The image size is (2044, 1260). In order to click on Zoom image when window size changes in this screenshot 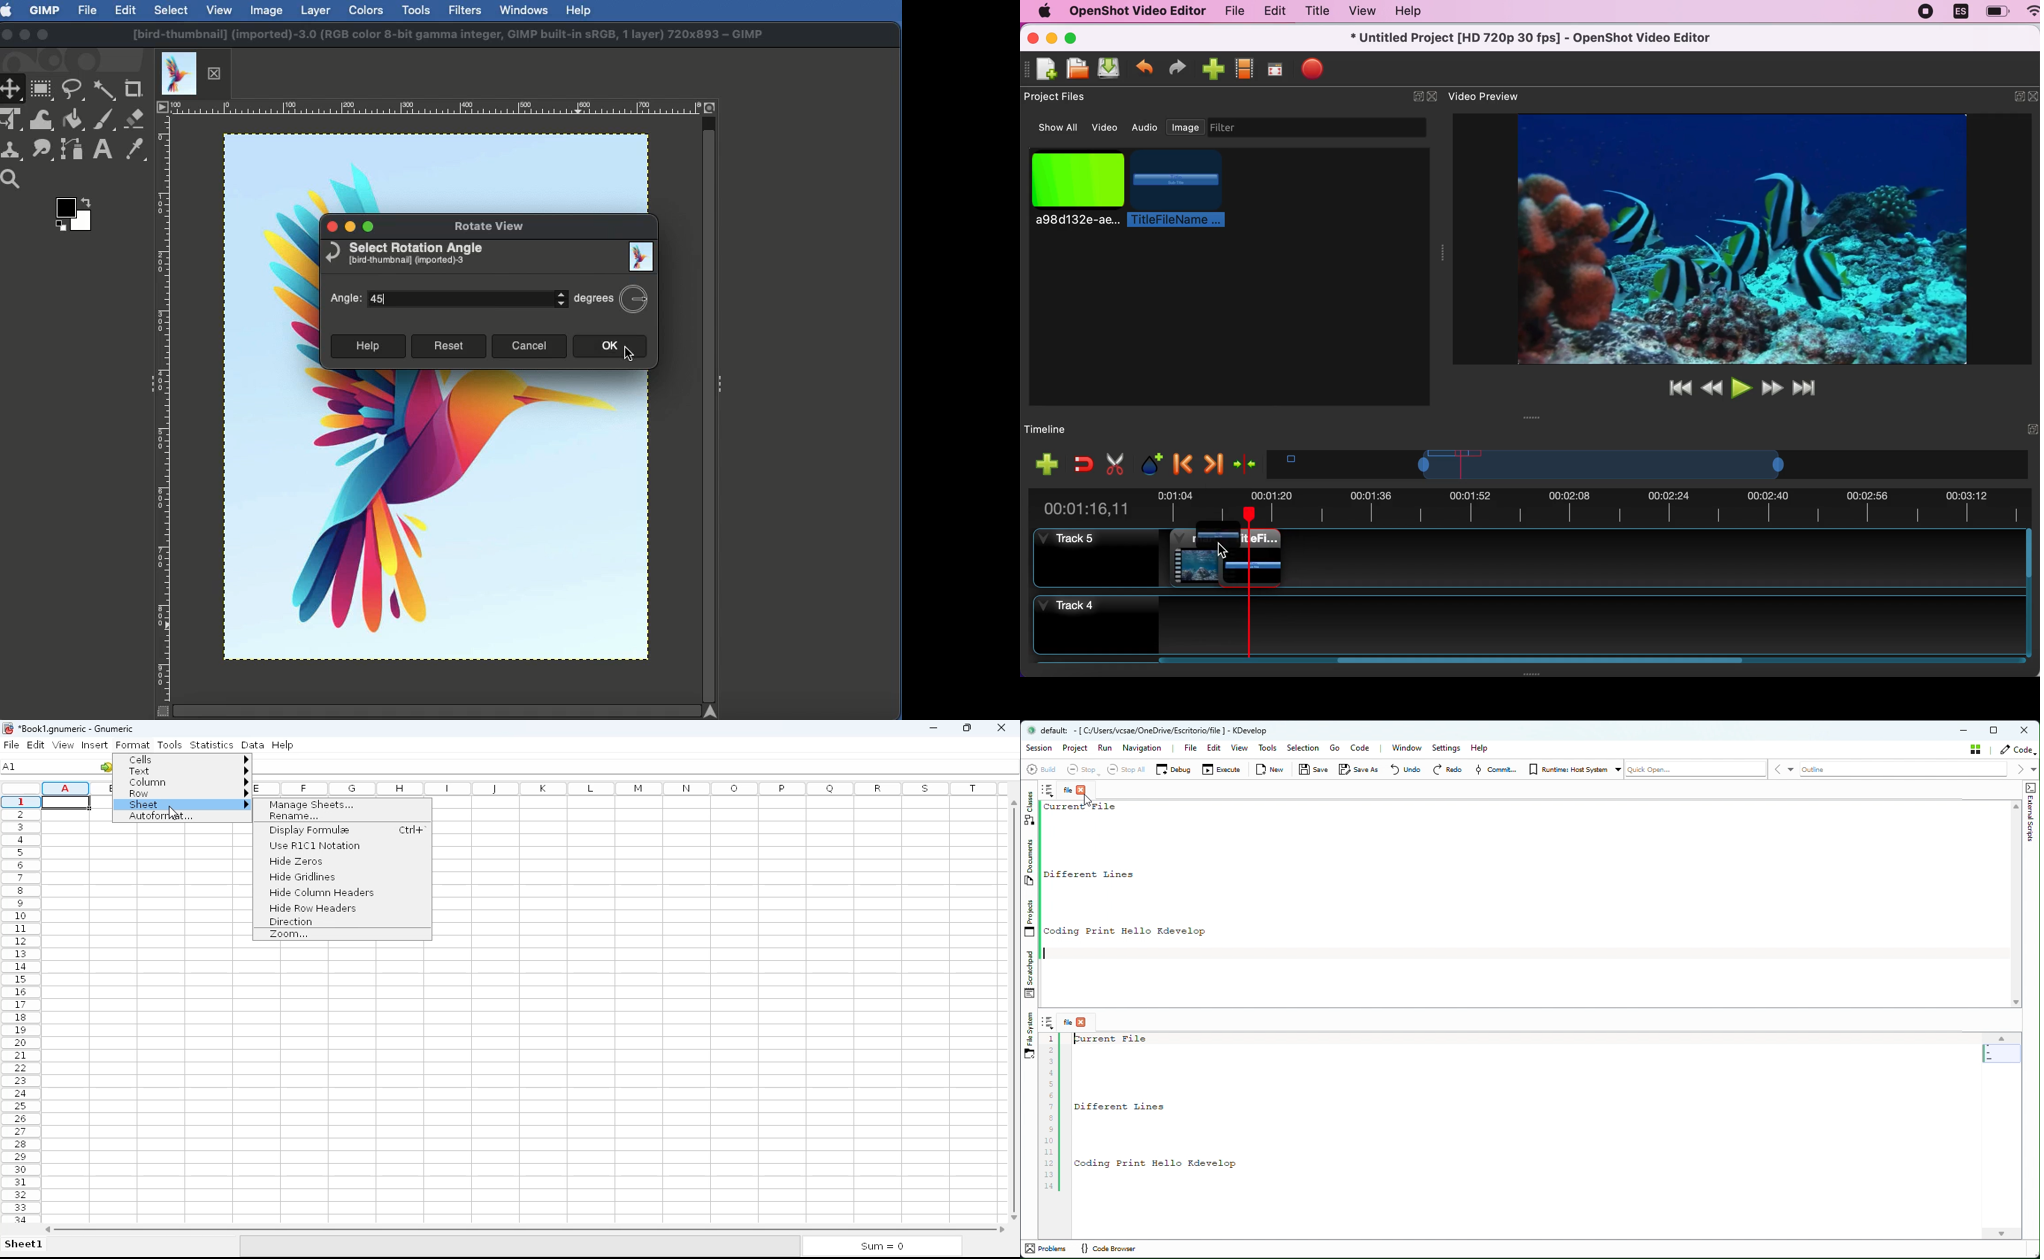, I will do `click(711, 106)`.